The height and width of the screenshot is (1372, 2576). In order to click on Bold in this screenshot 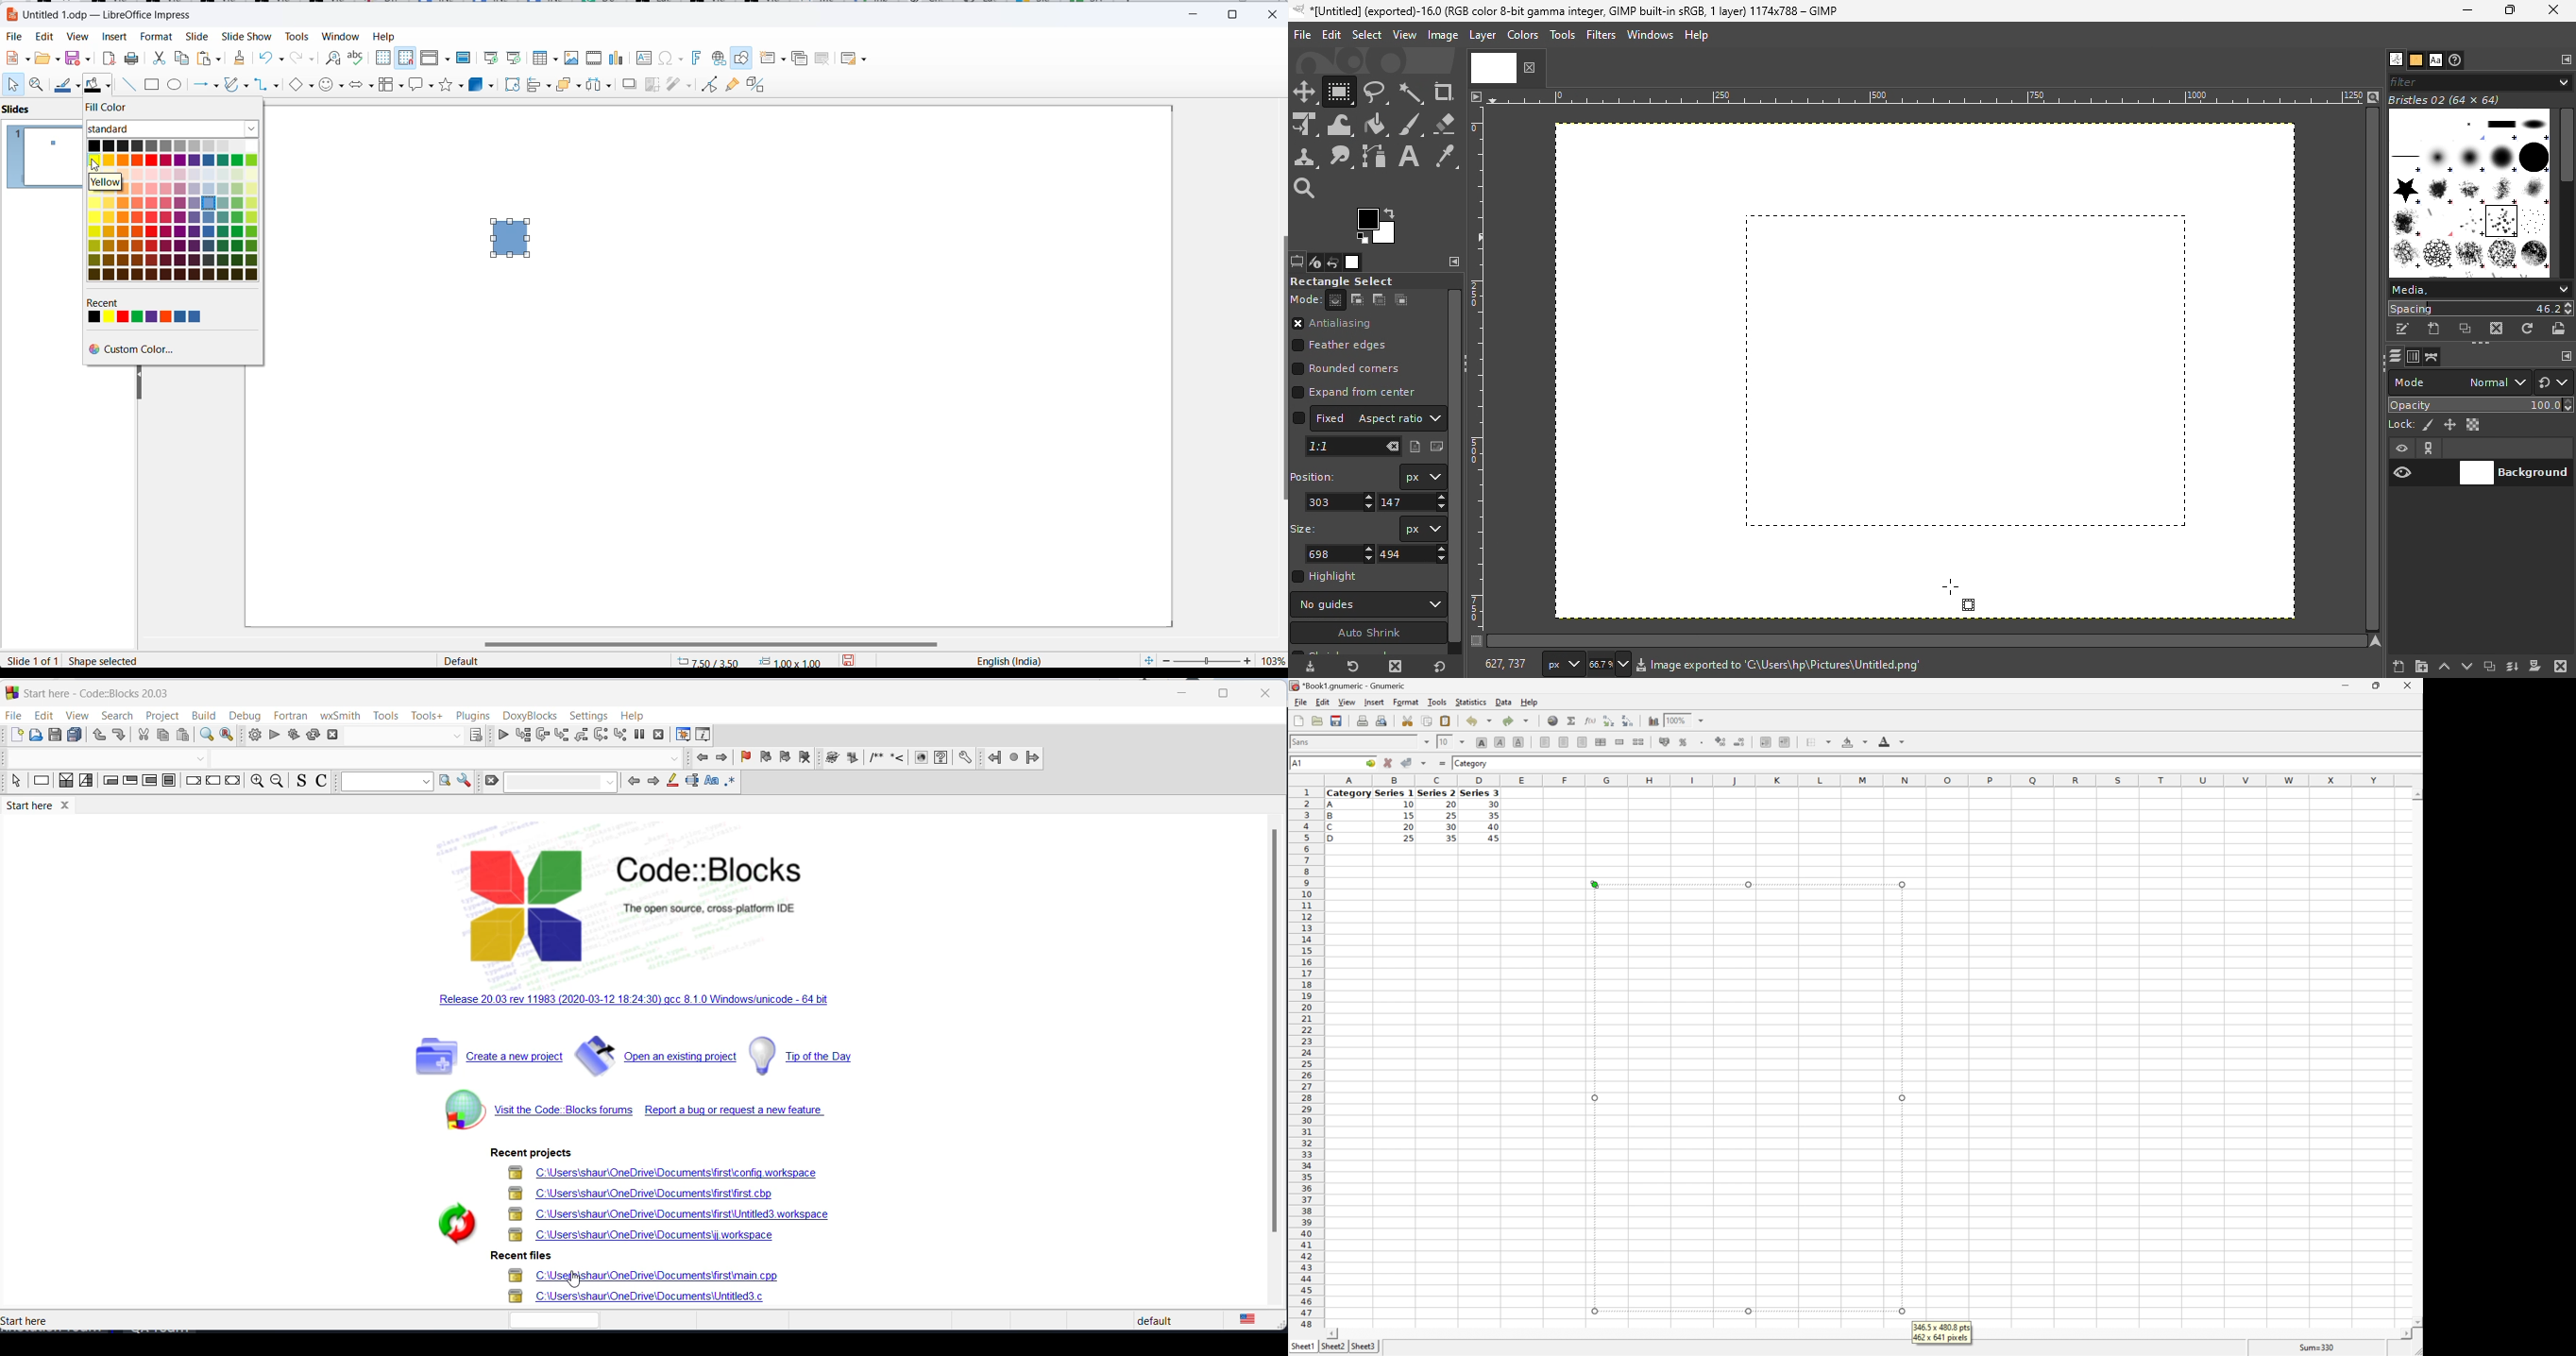, I will do `click(1482, 741)`.